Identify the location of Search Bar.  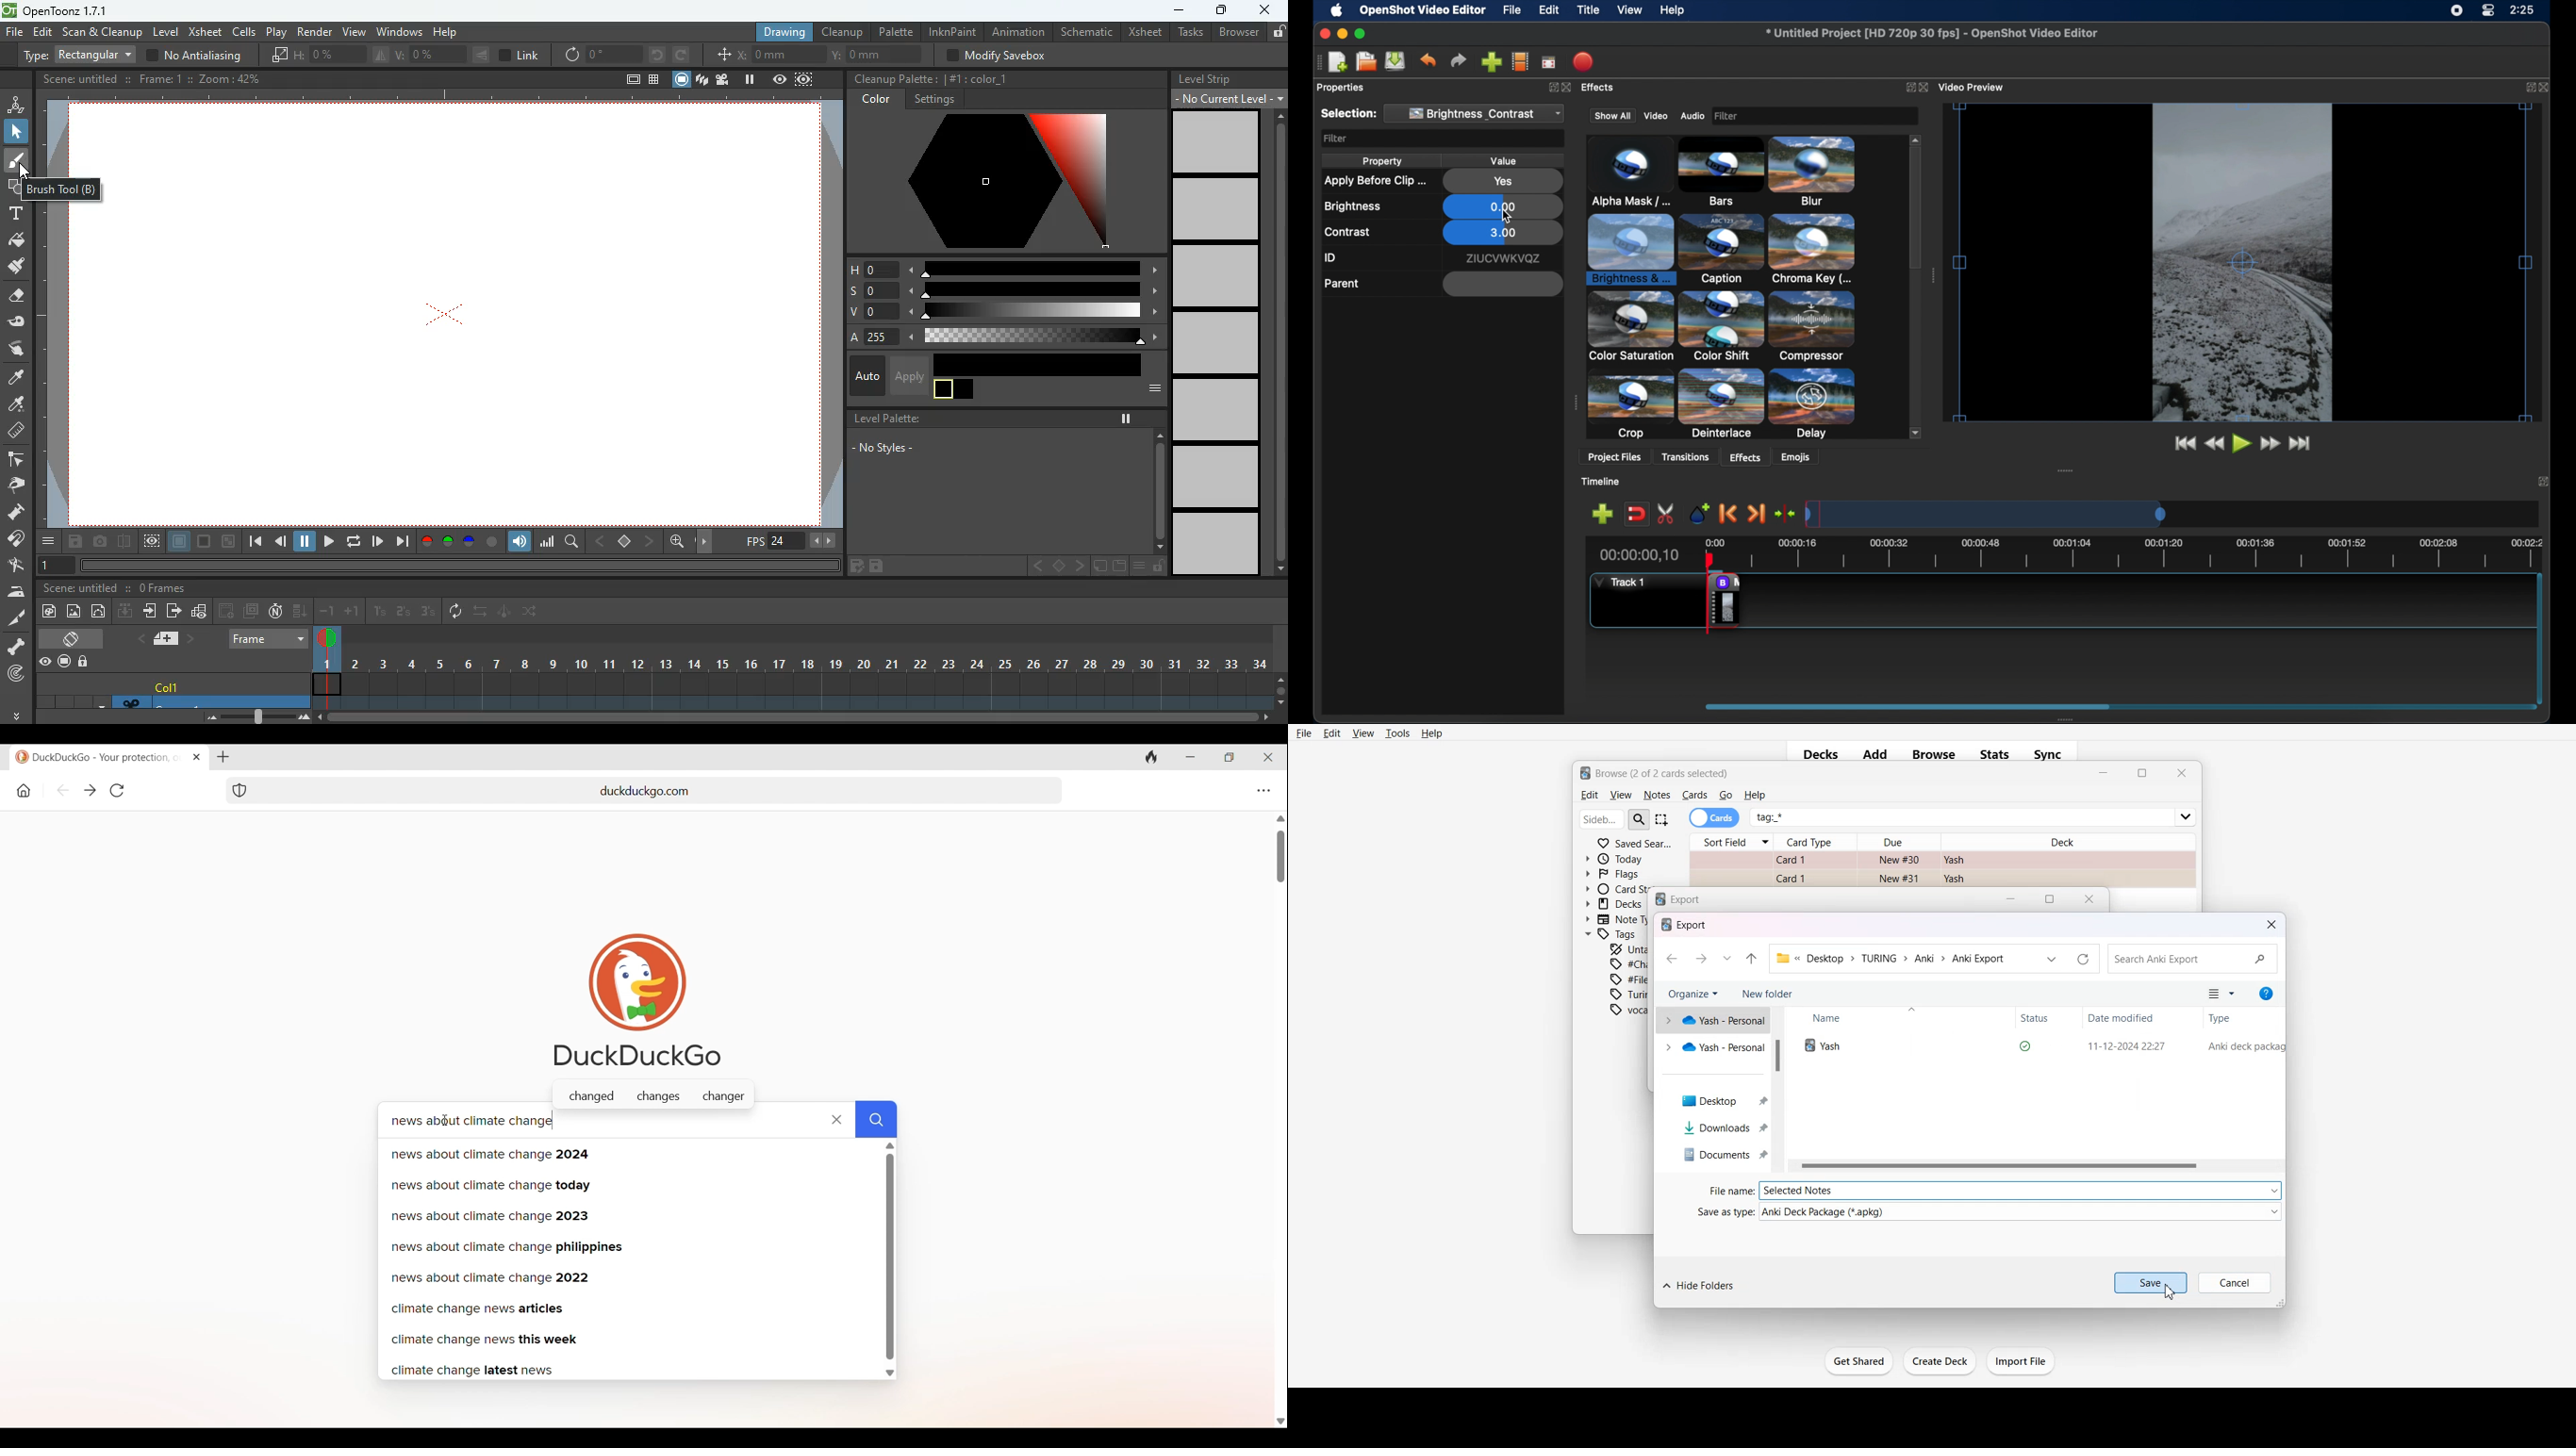
(2192, 959).